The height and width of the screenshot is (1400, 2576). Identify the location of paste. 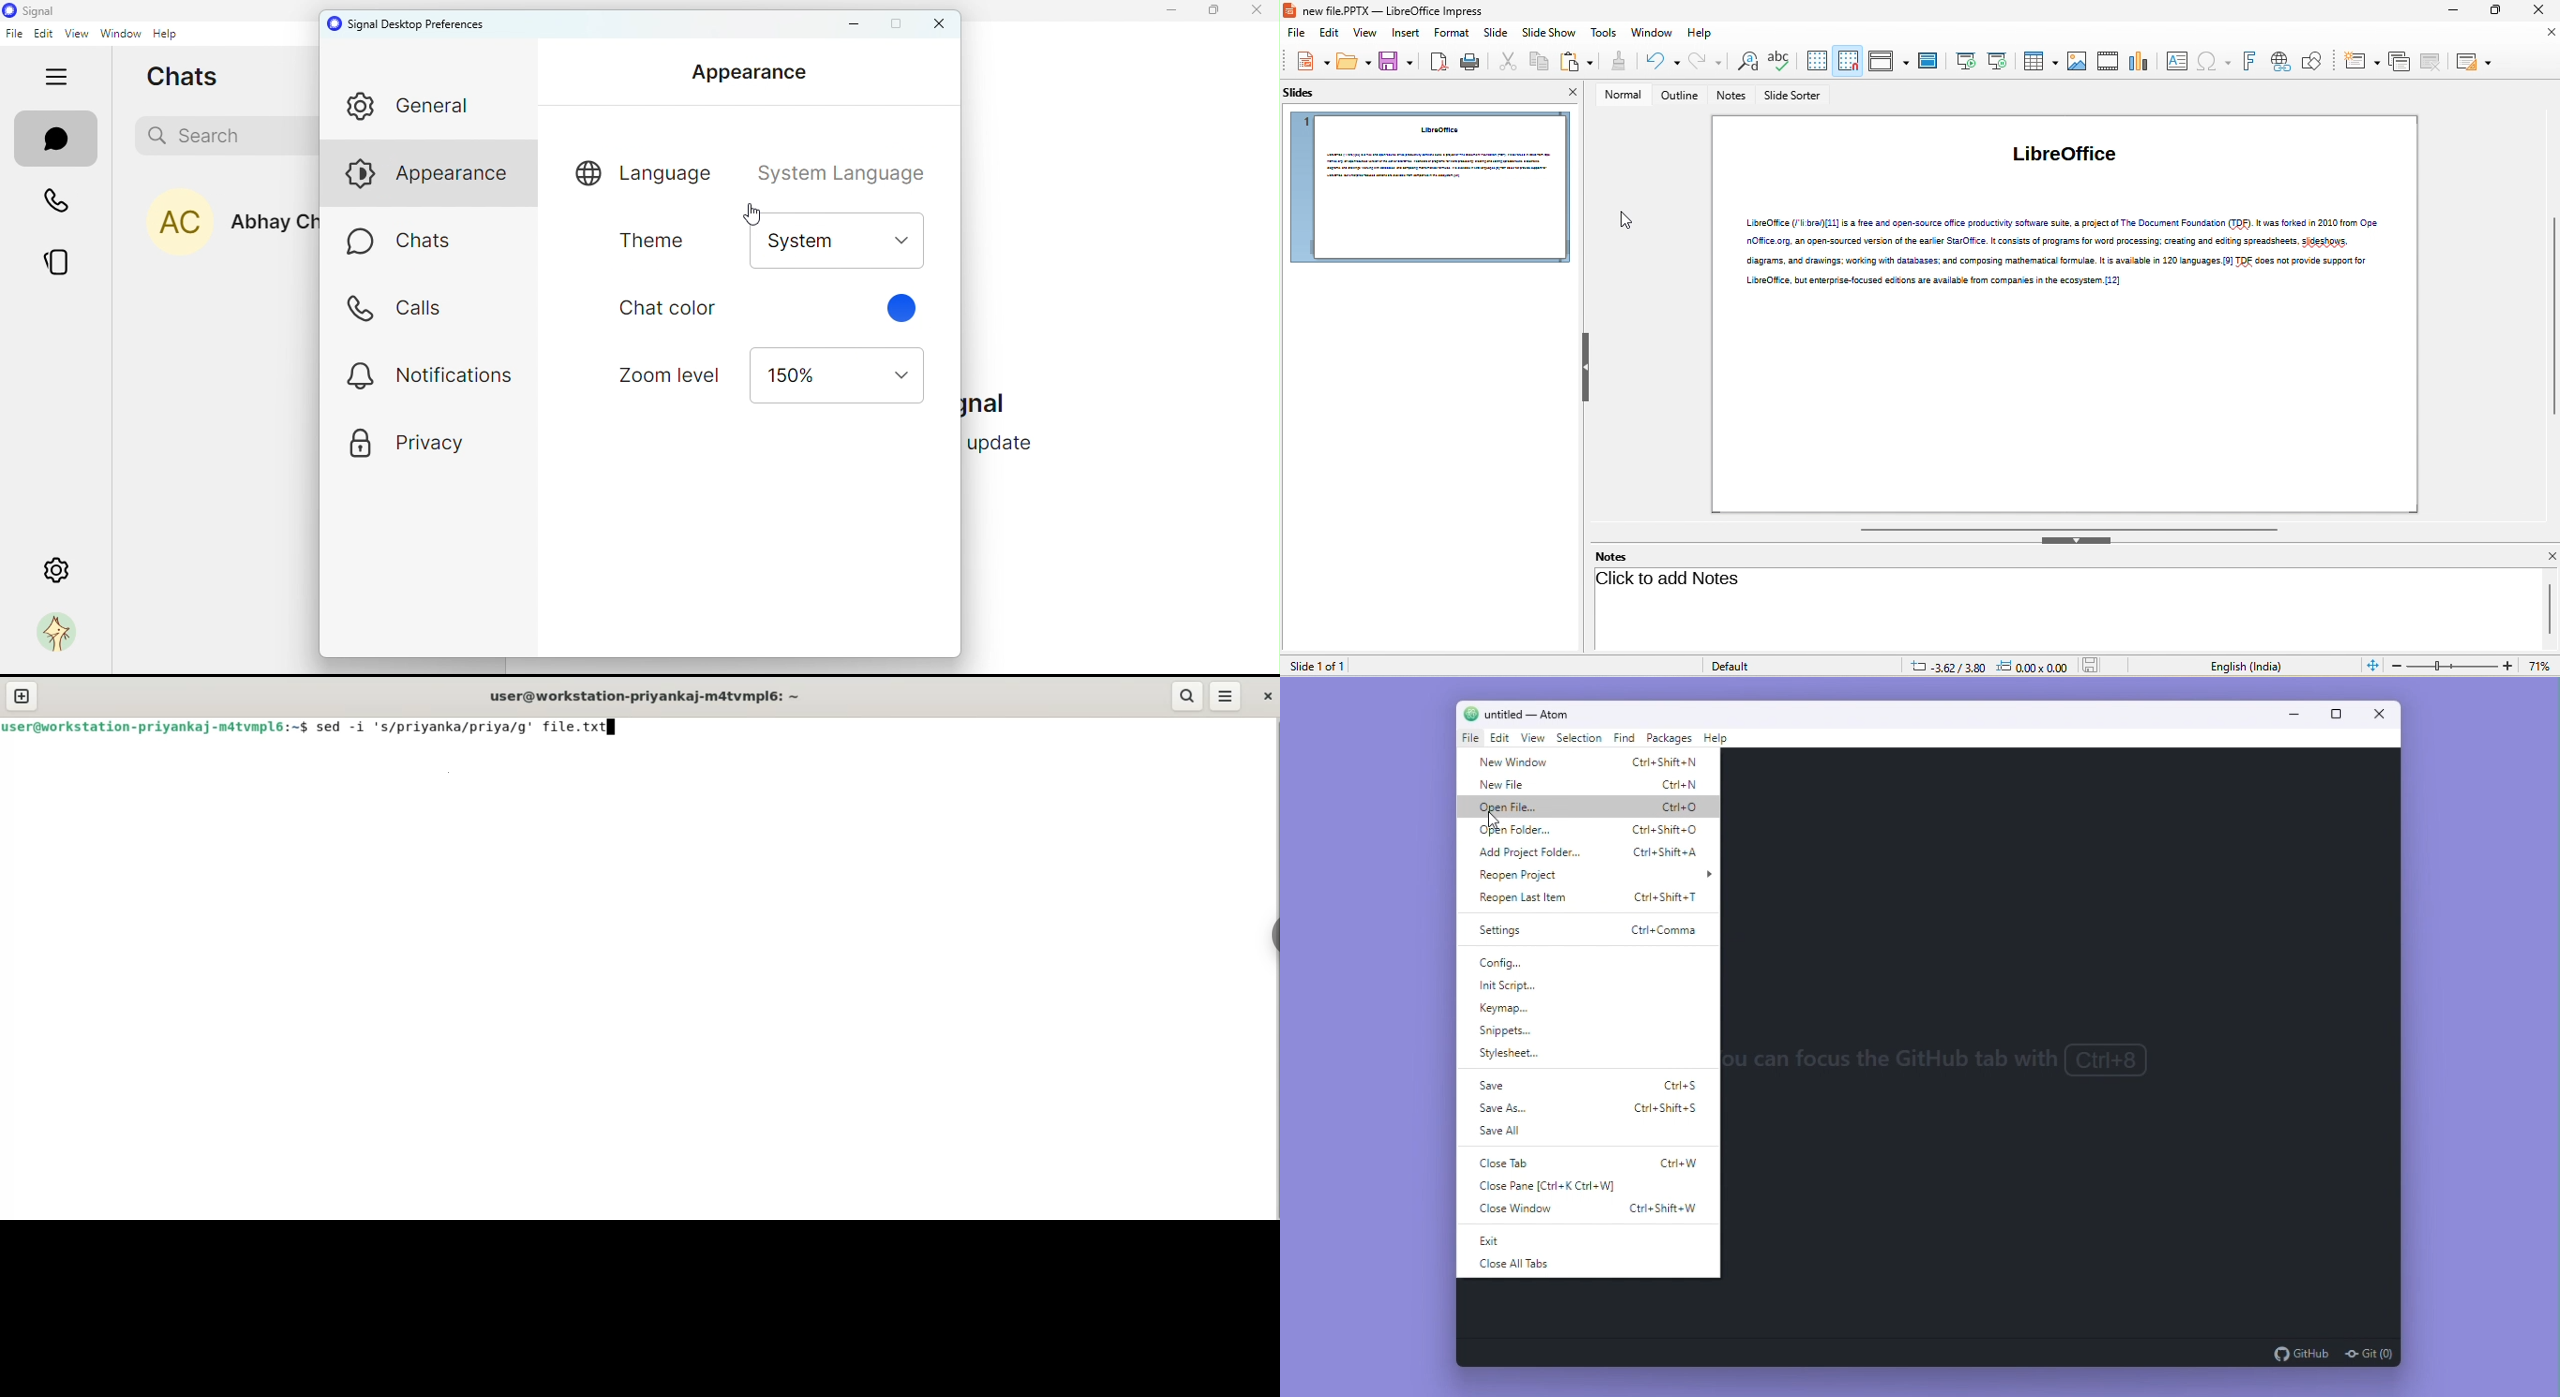
(1575, 61).